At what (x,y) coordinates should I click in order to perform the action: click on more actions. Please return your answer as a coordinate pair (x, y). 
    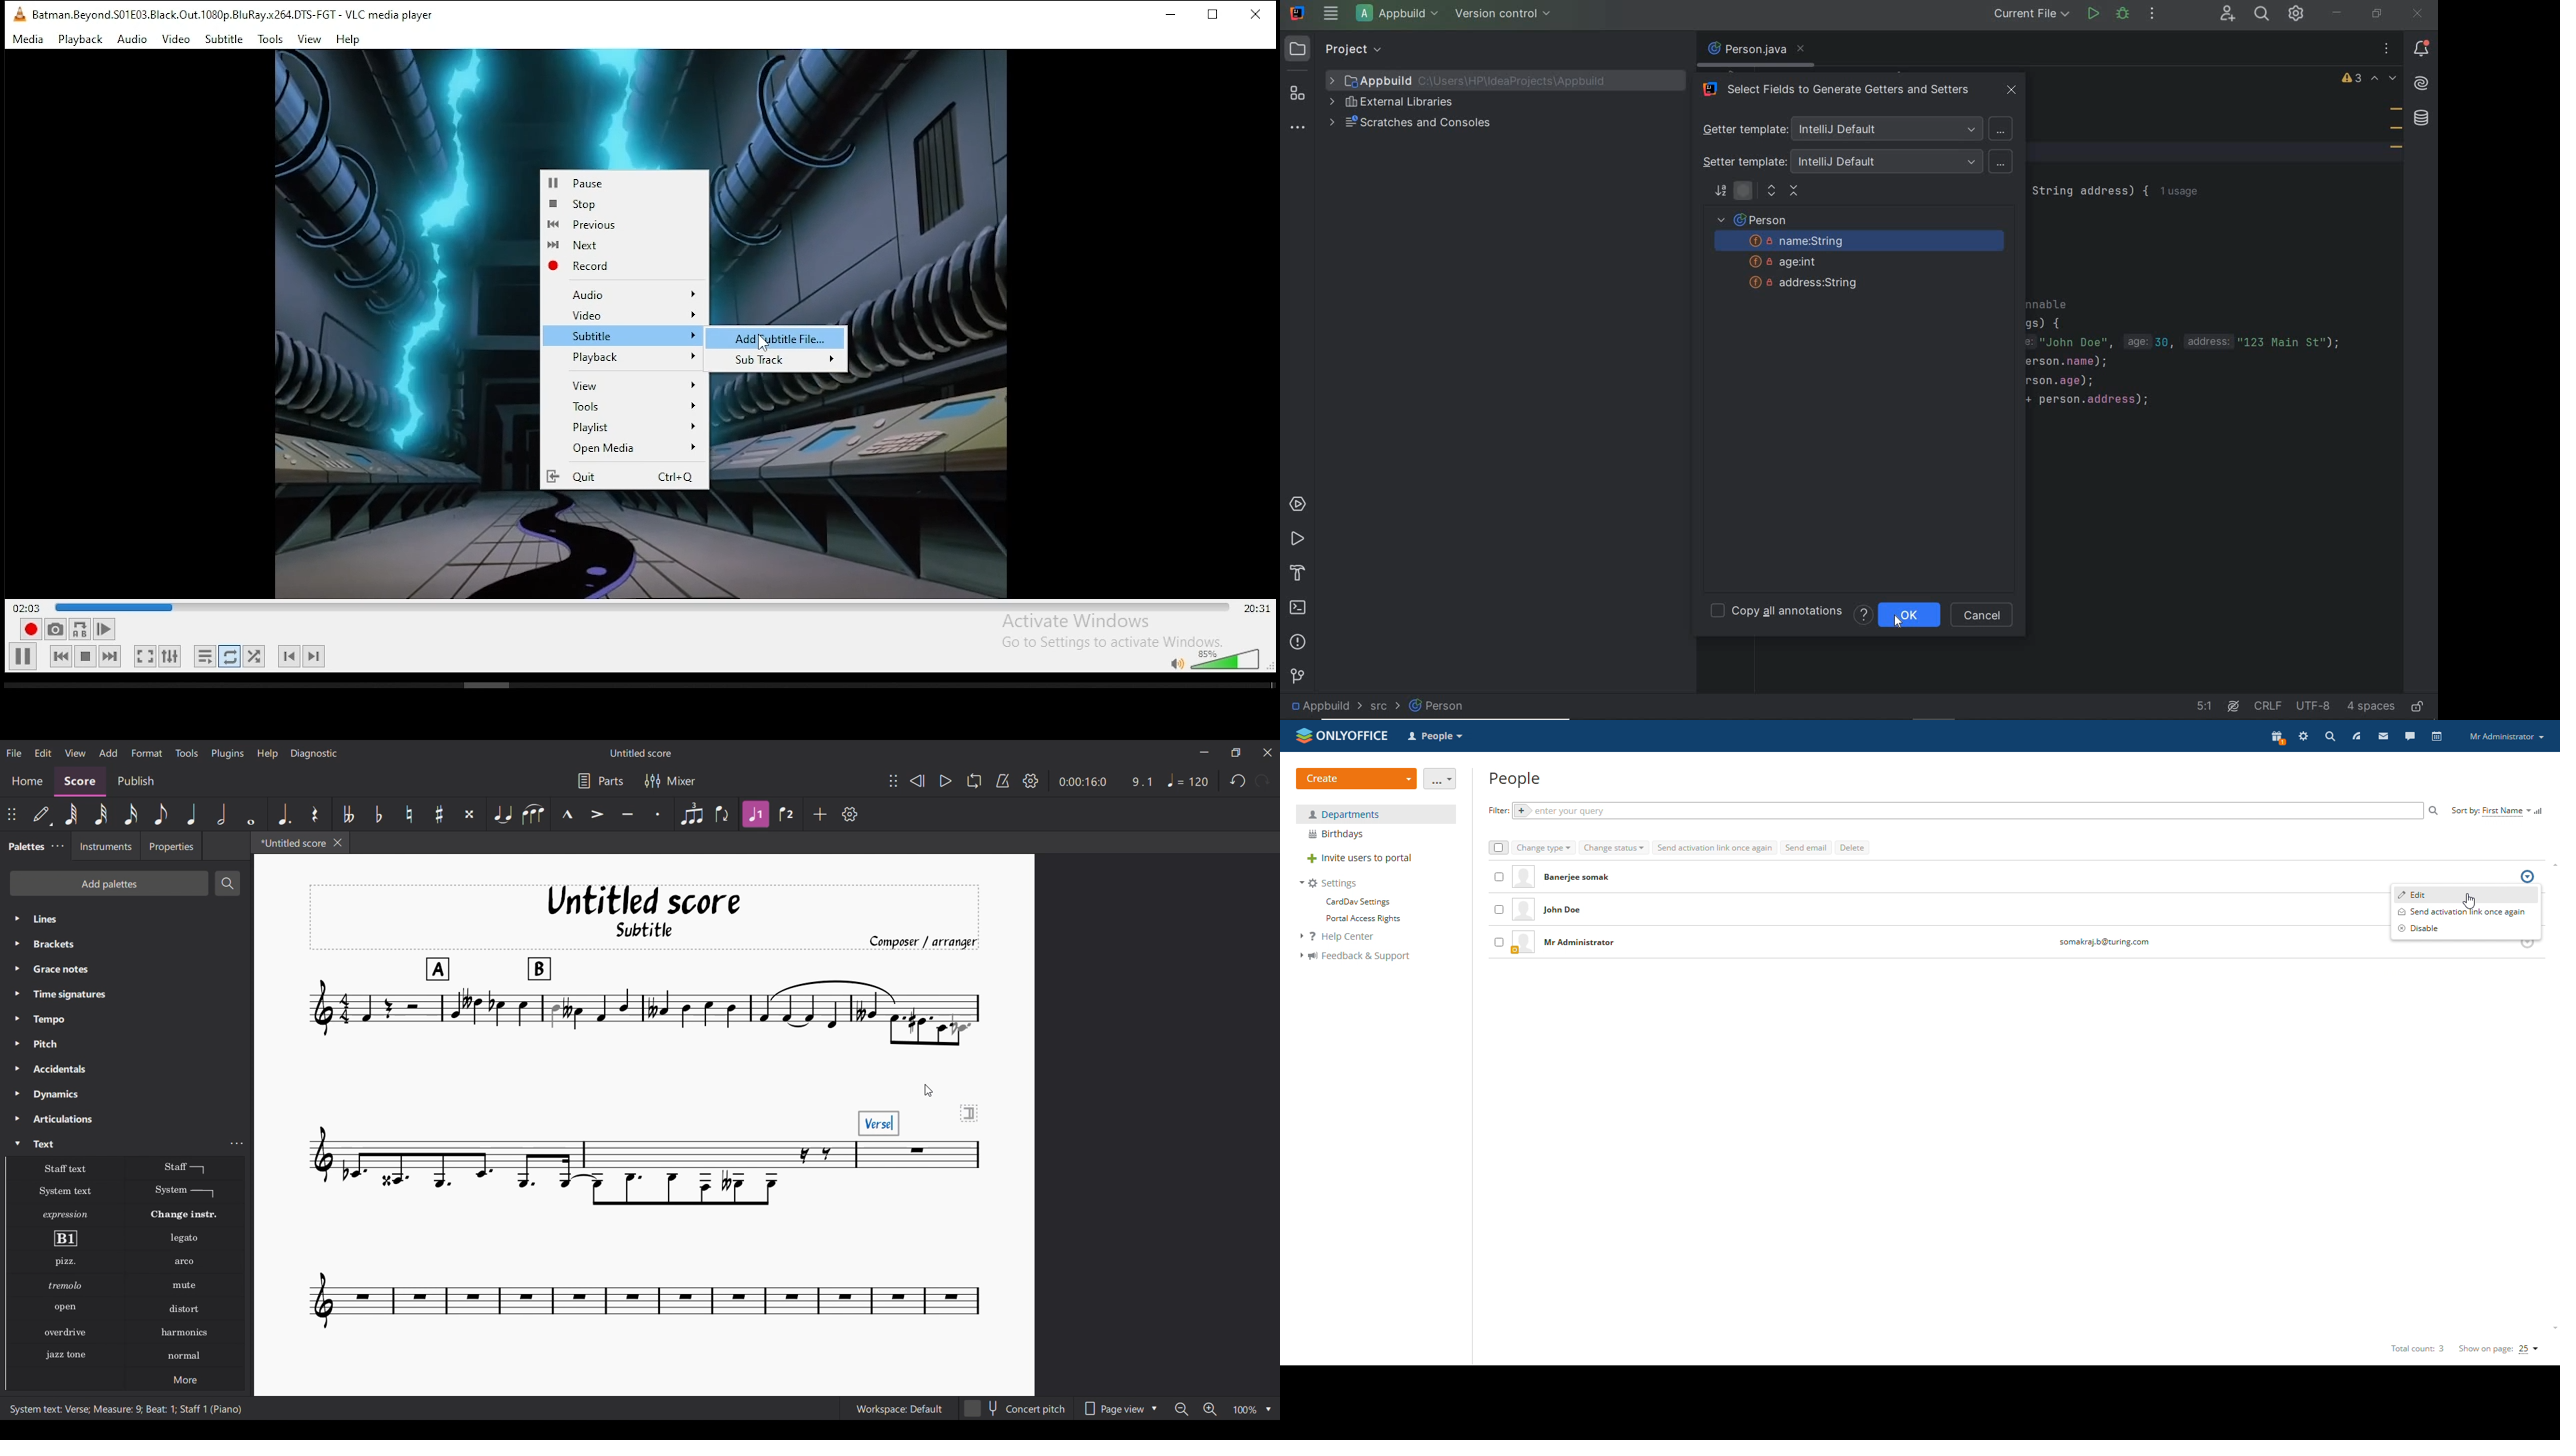
    Looking at the image, I should click on (2152, 15).